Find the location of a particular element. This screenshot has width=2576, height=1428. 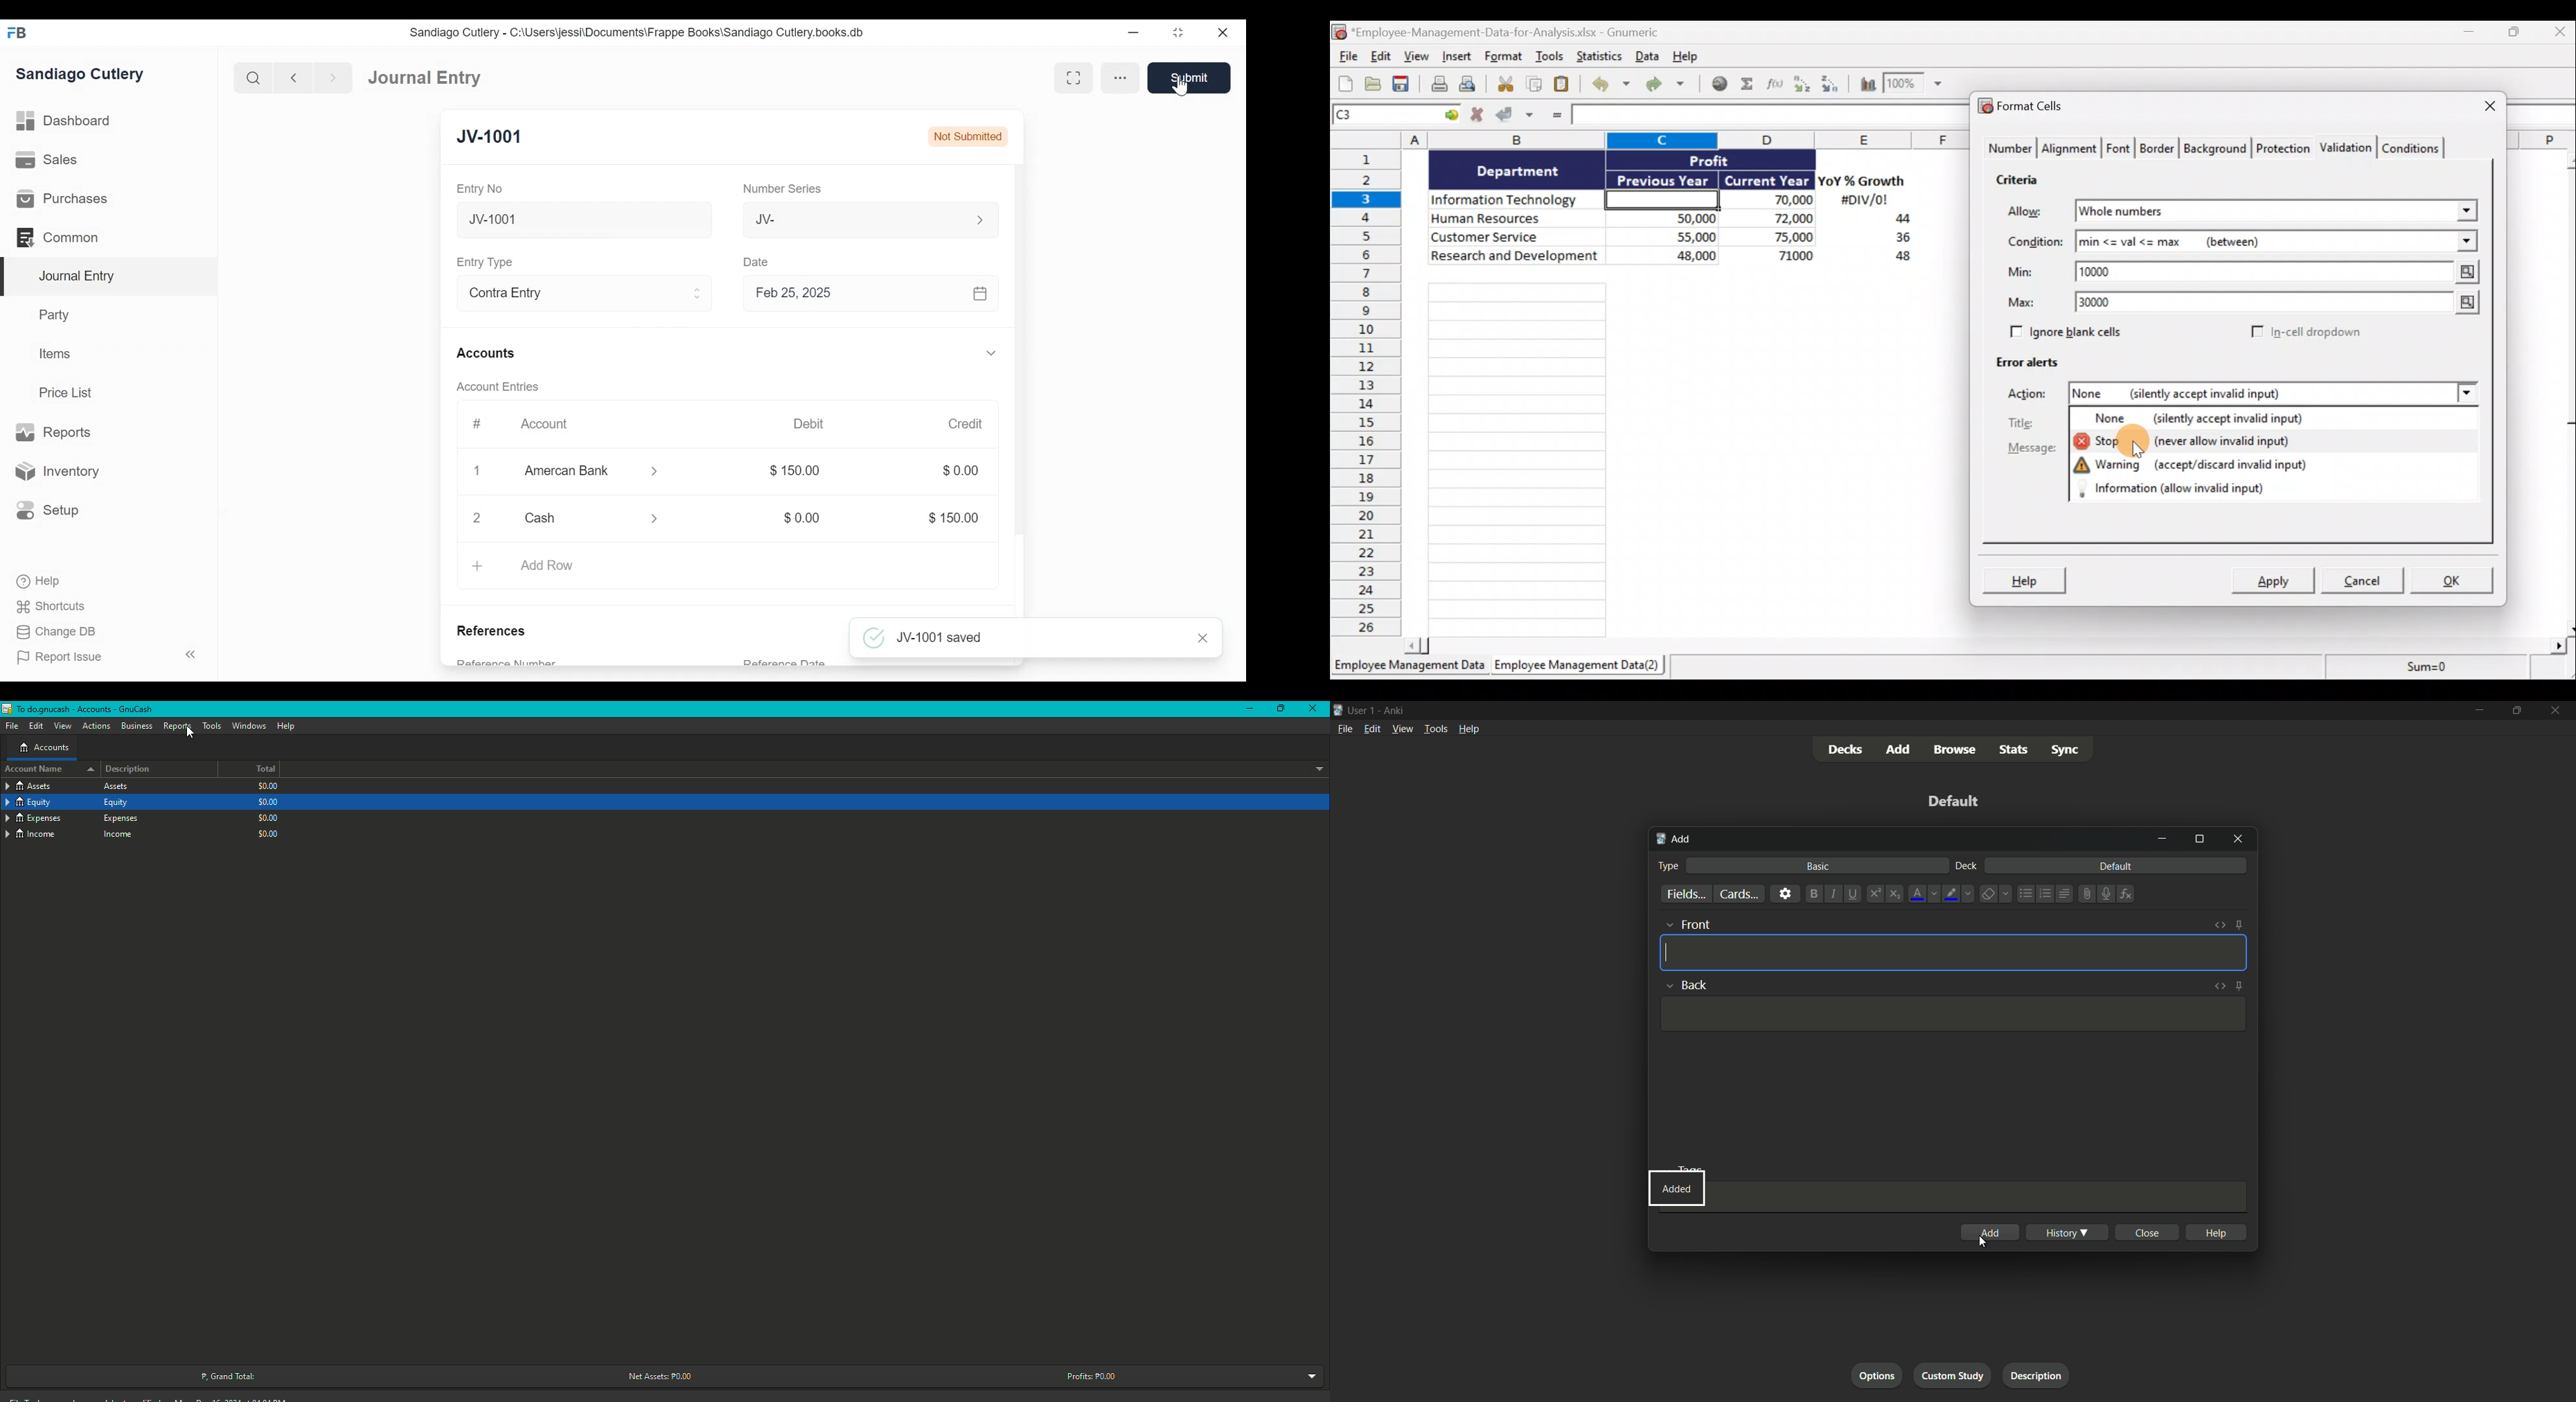

Min: is located at coordinates (2020, 274).